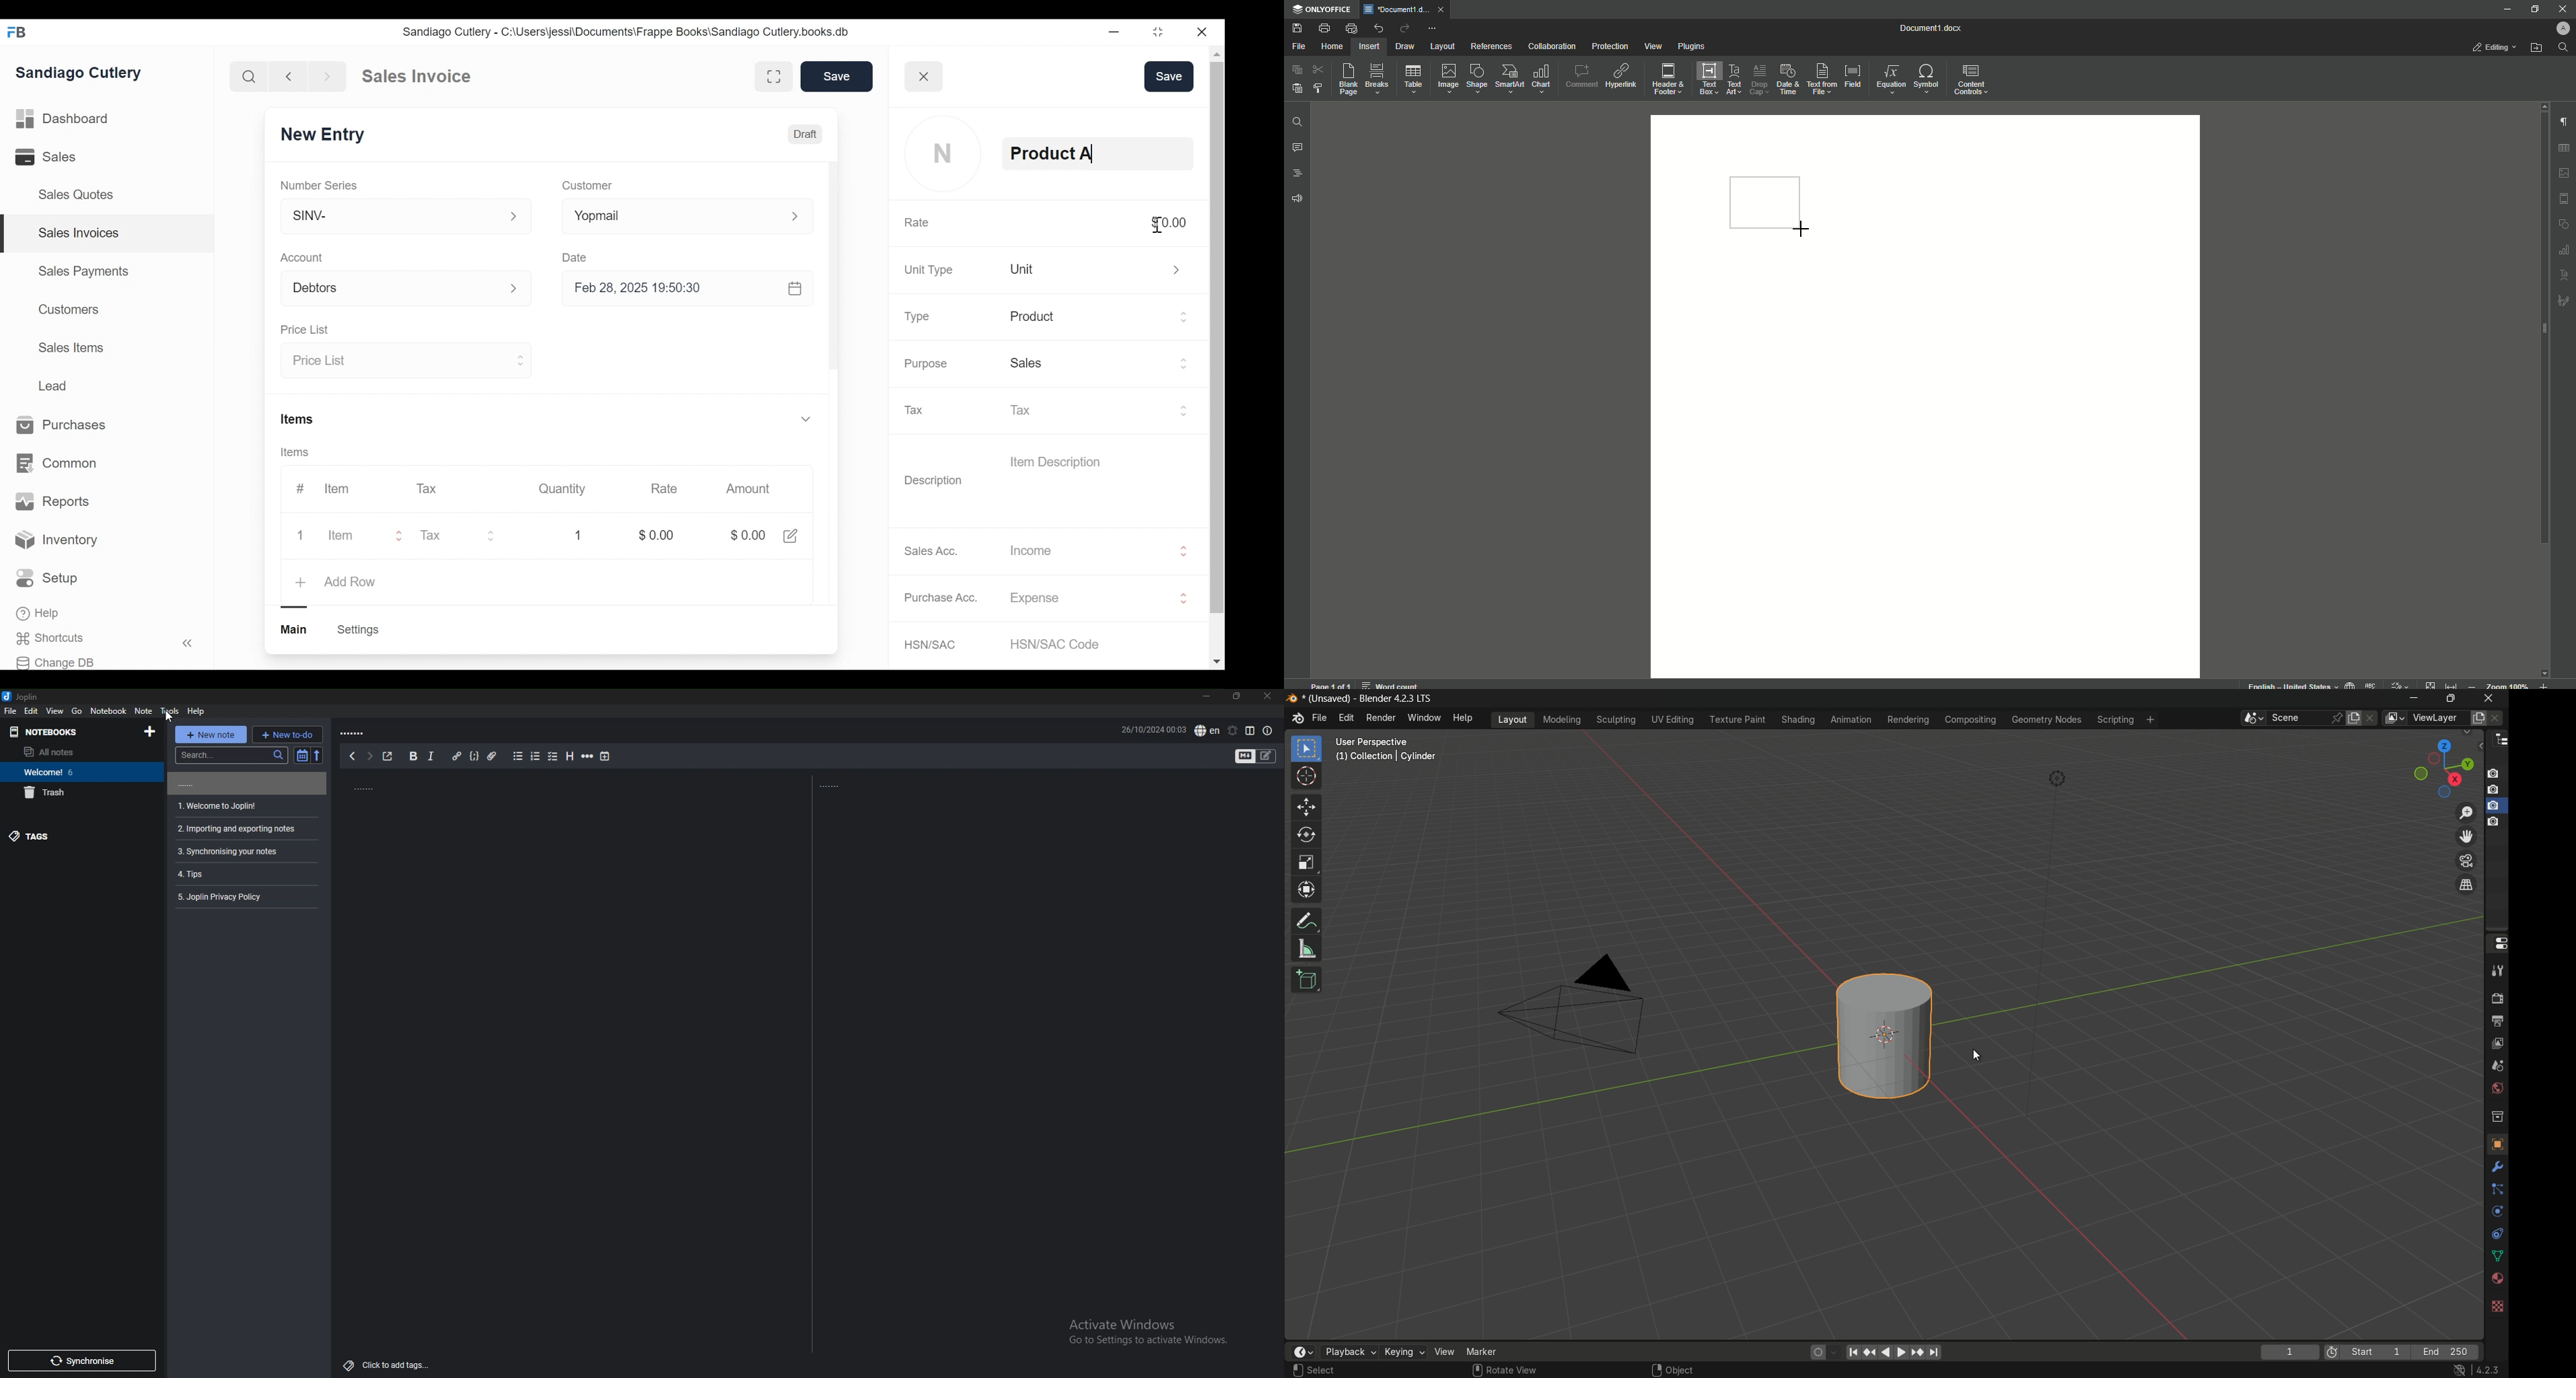 The height and width of the screenshot is (1400, 2576). Describe the element at coordinates (1268, 730) in the screenshot. I see `note properties` at that location.